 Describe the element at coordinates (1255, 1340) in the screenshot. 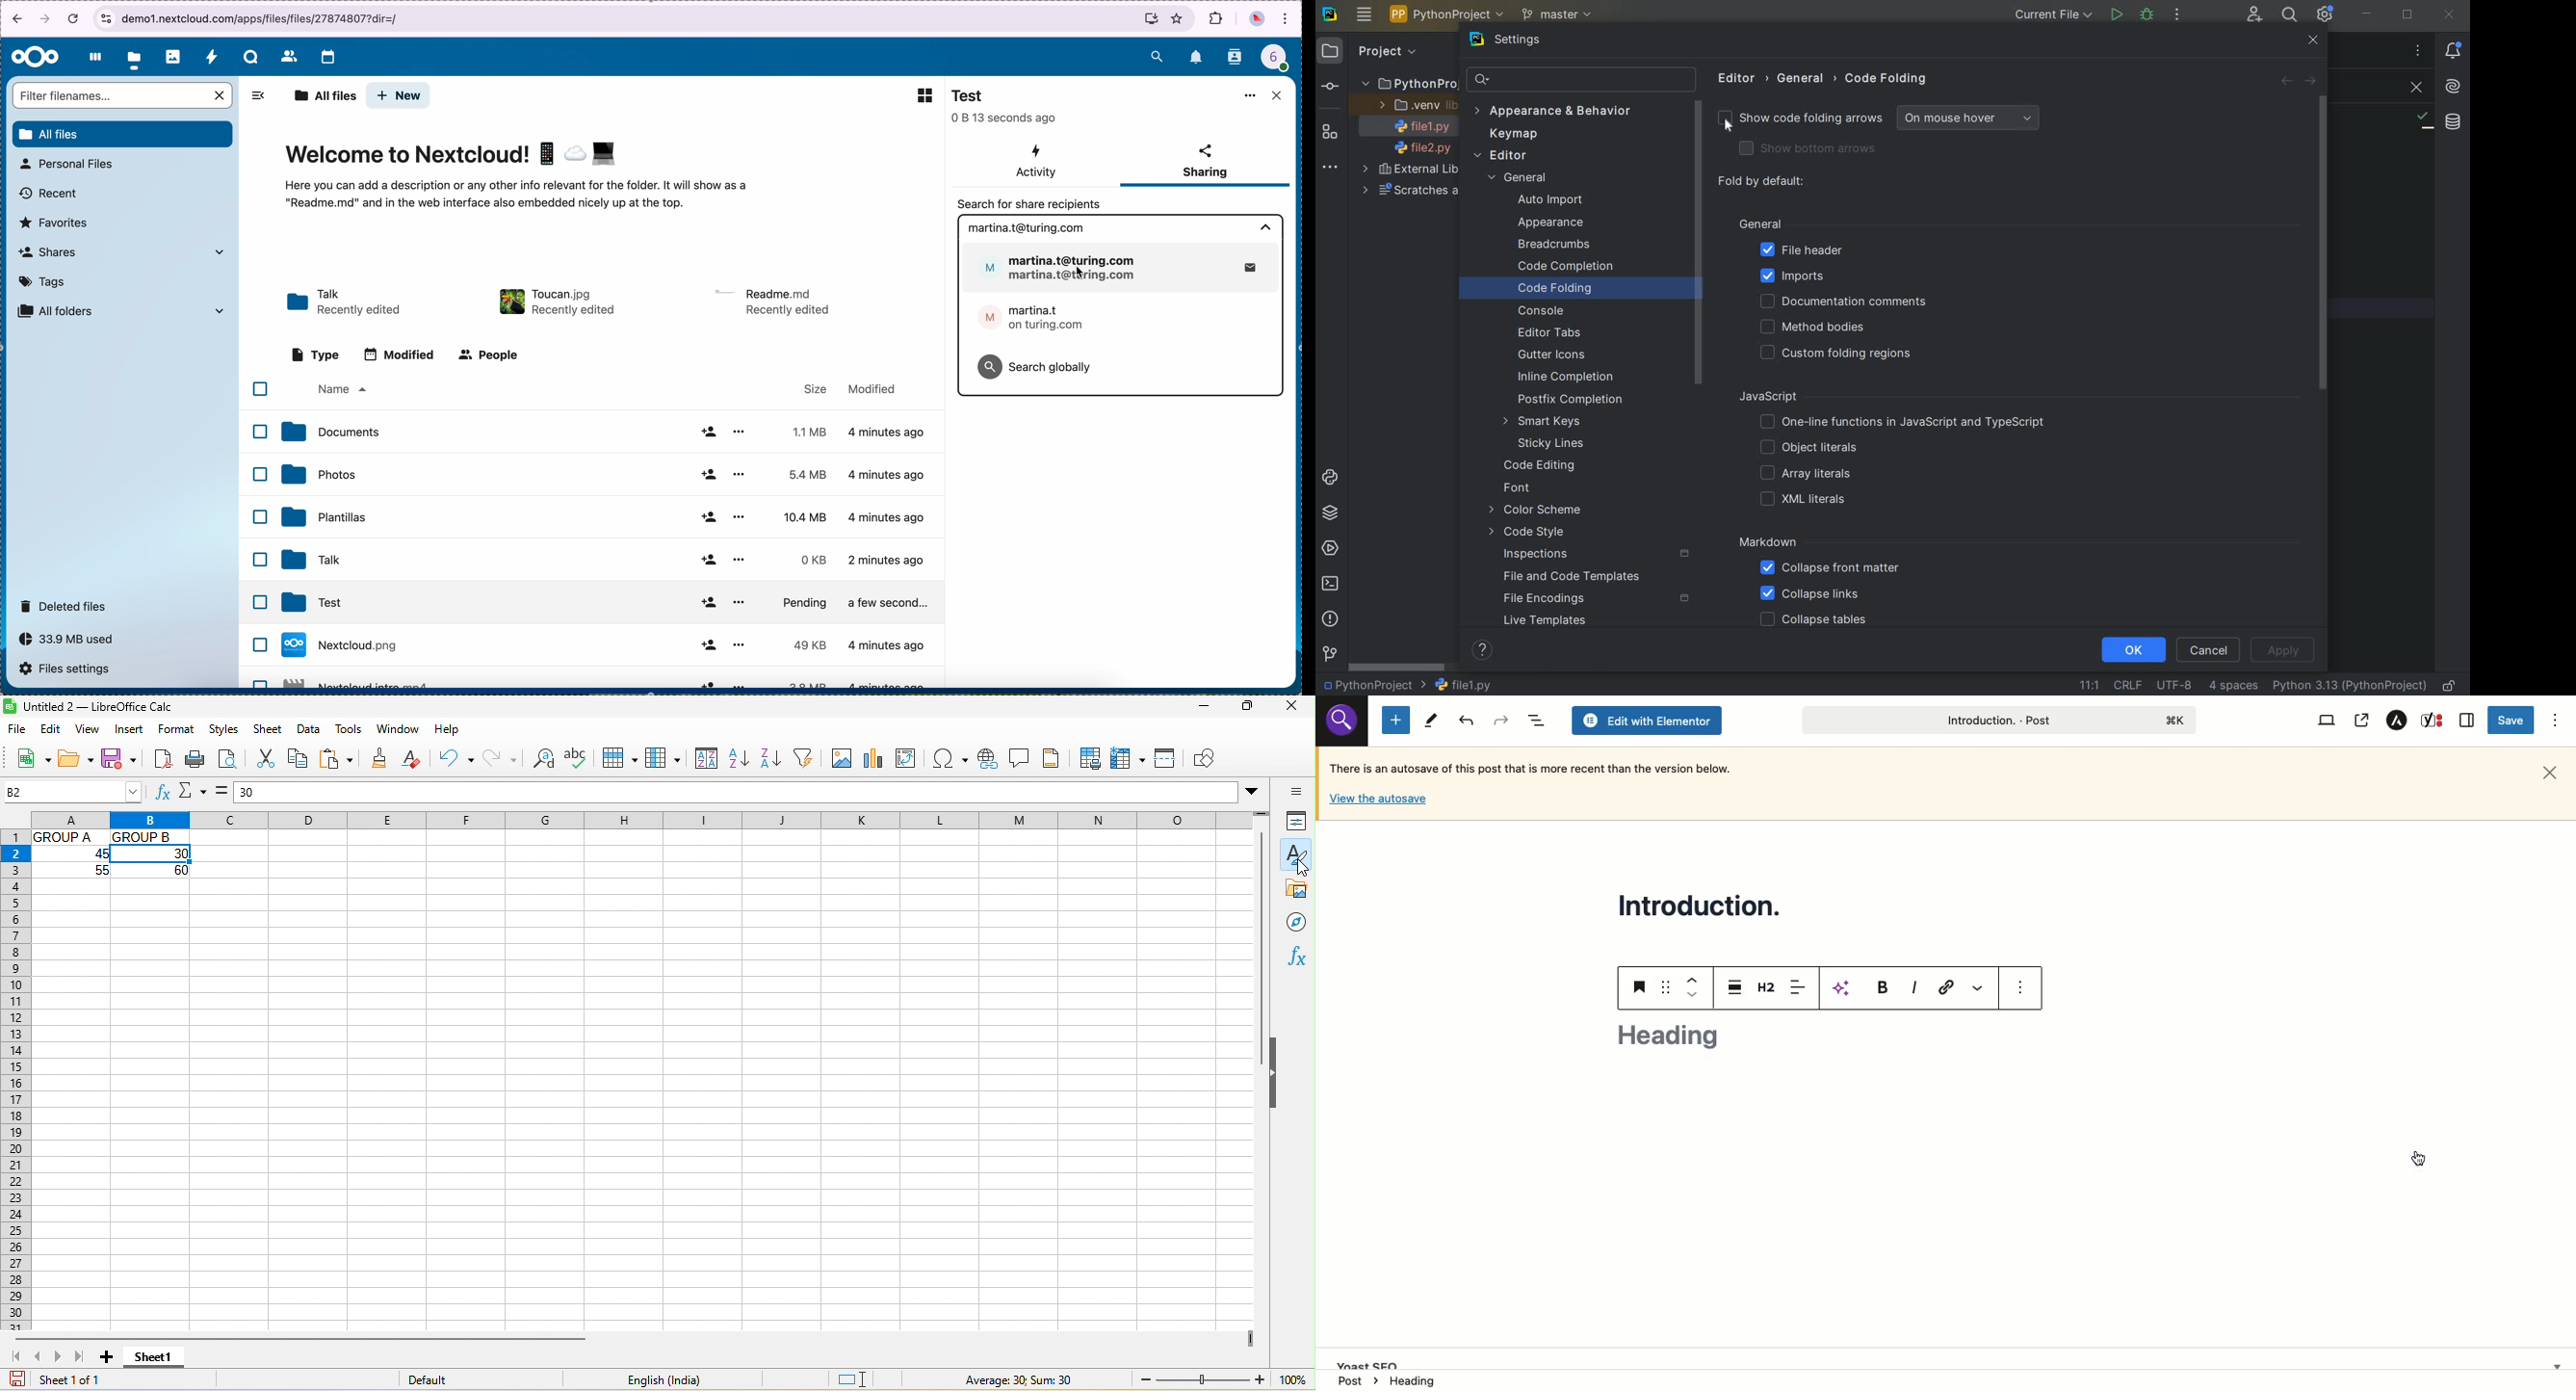

I see `drag to view more columns` at that location.